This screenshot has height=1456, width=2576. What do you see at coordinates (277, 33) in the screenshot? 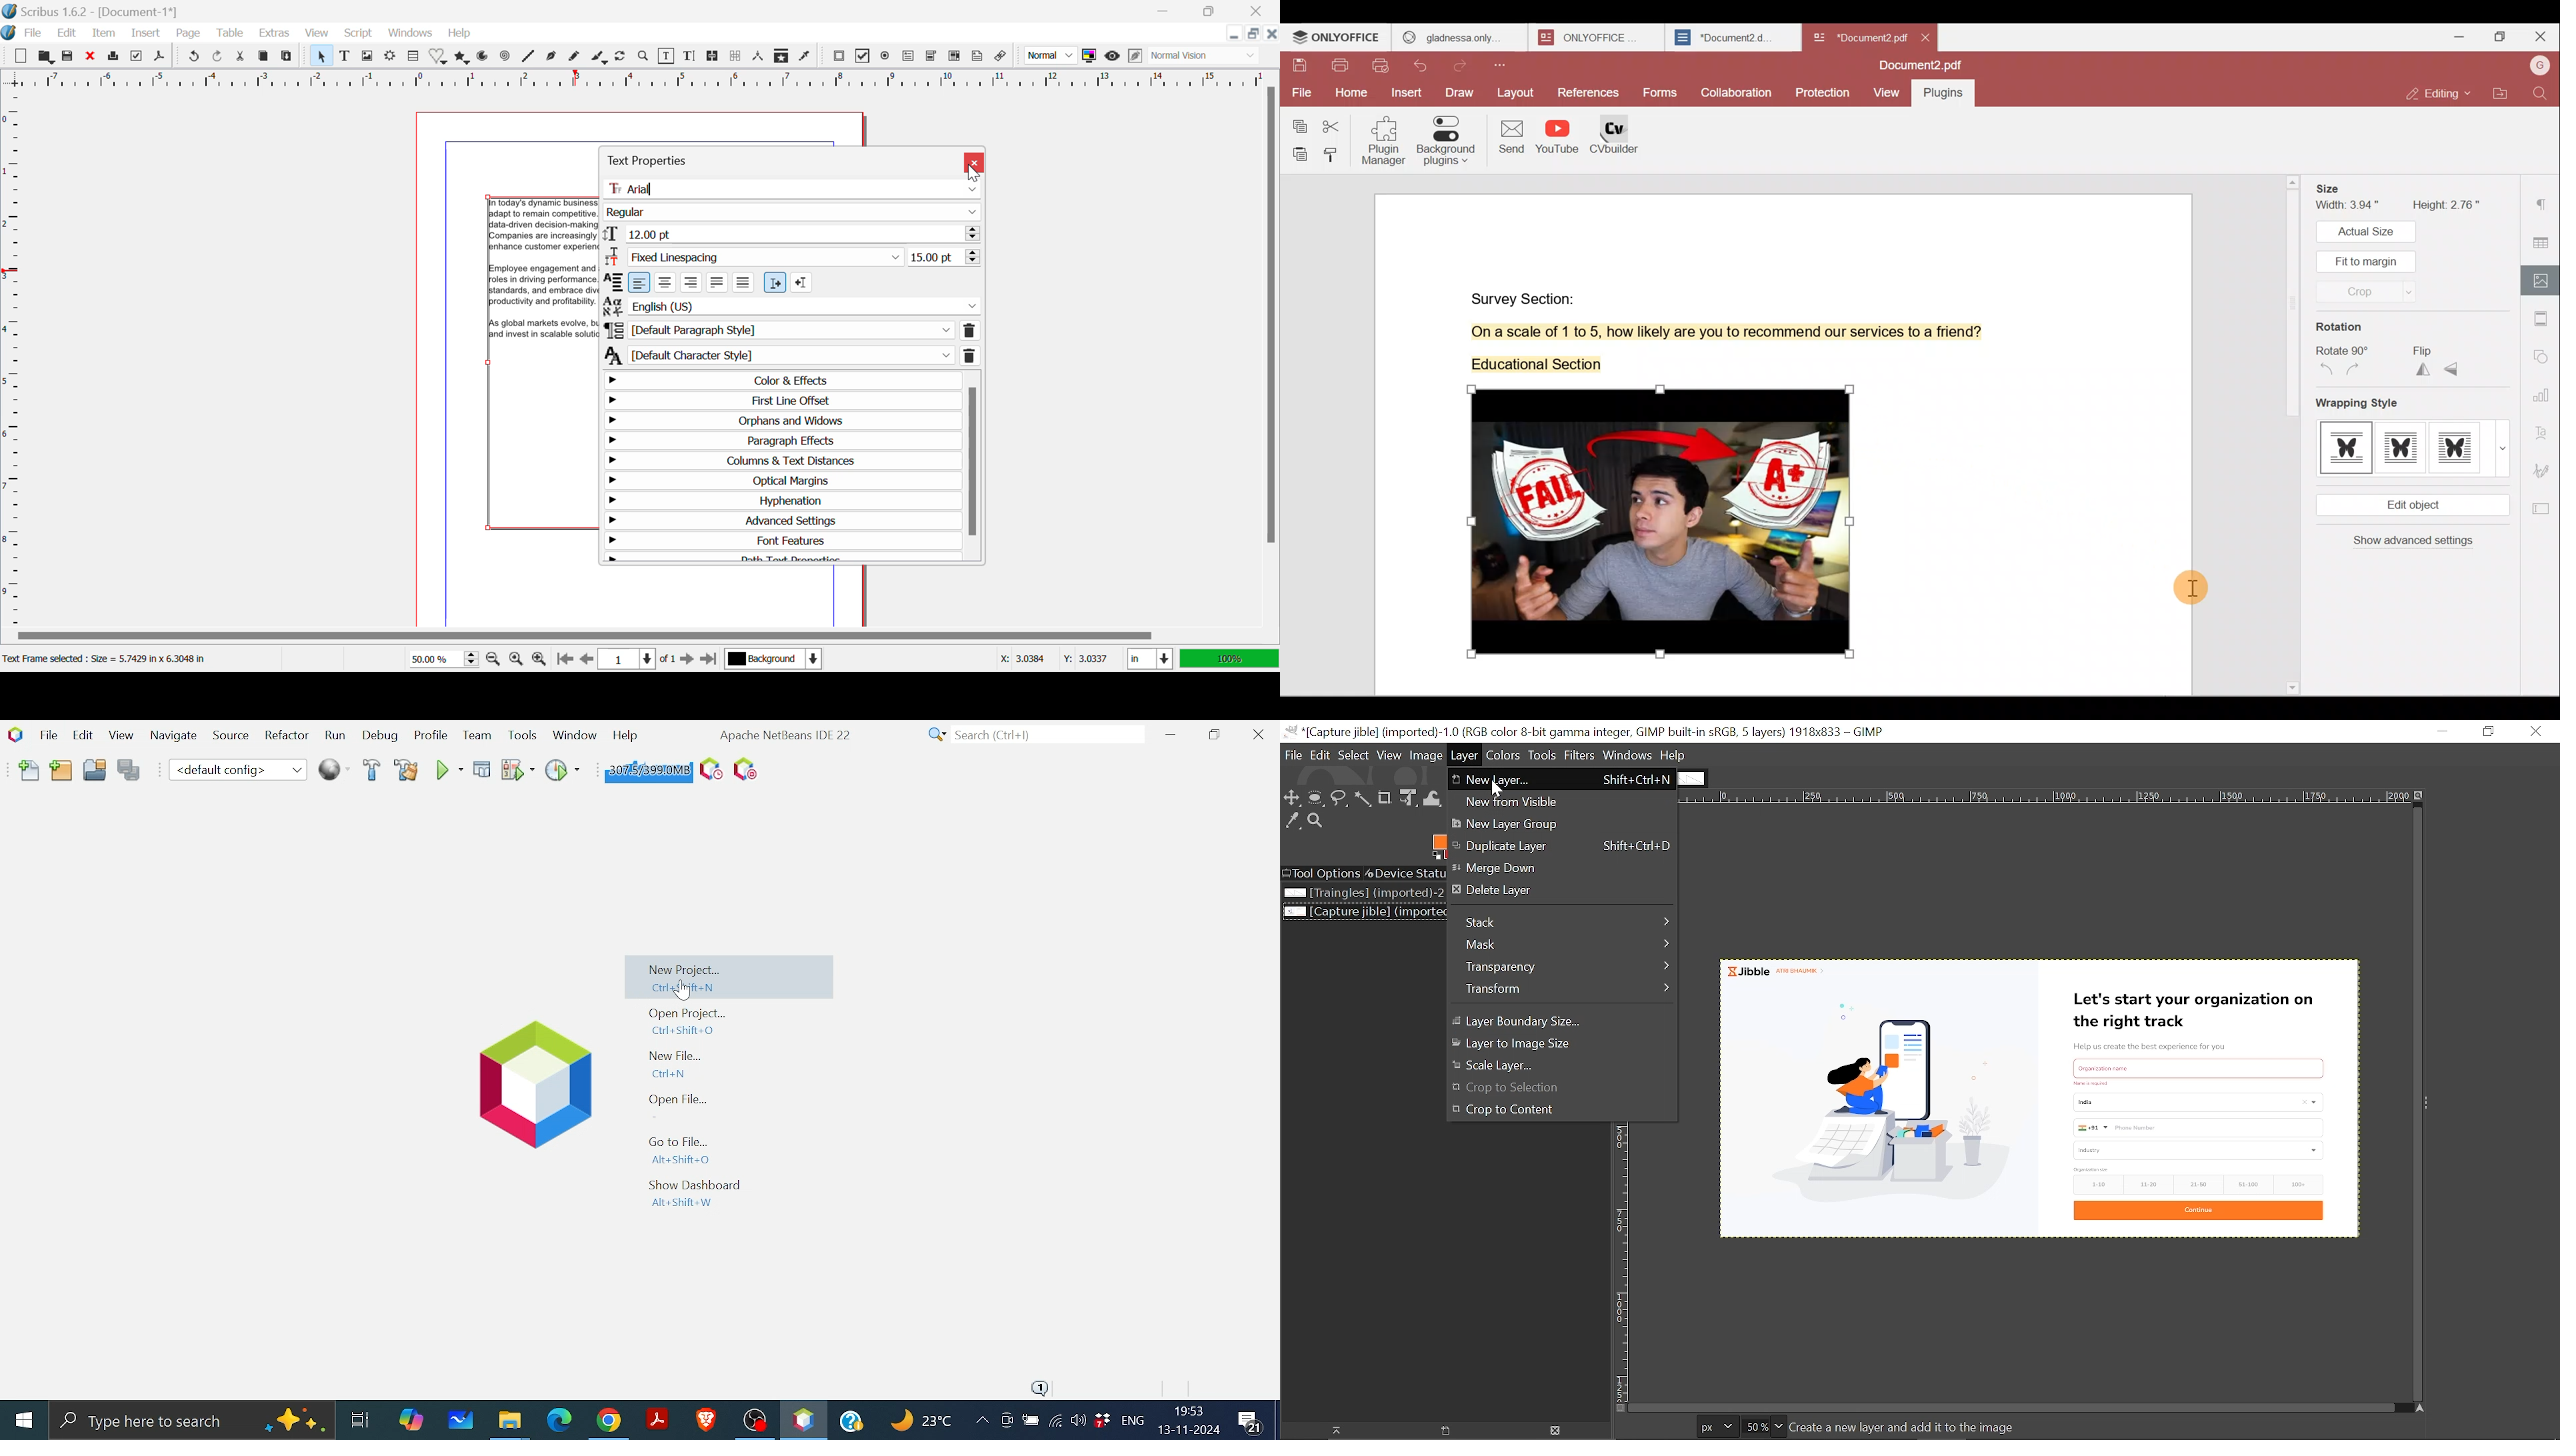
I see `Extras` at bounding box center [277, 33].